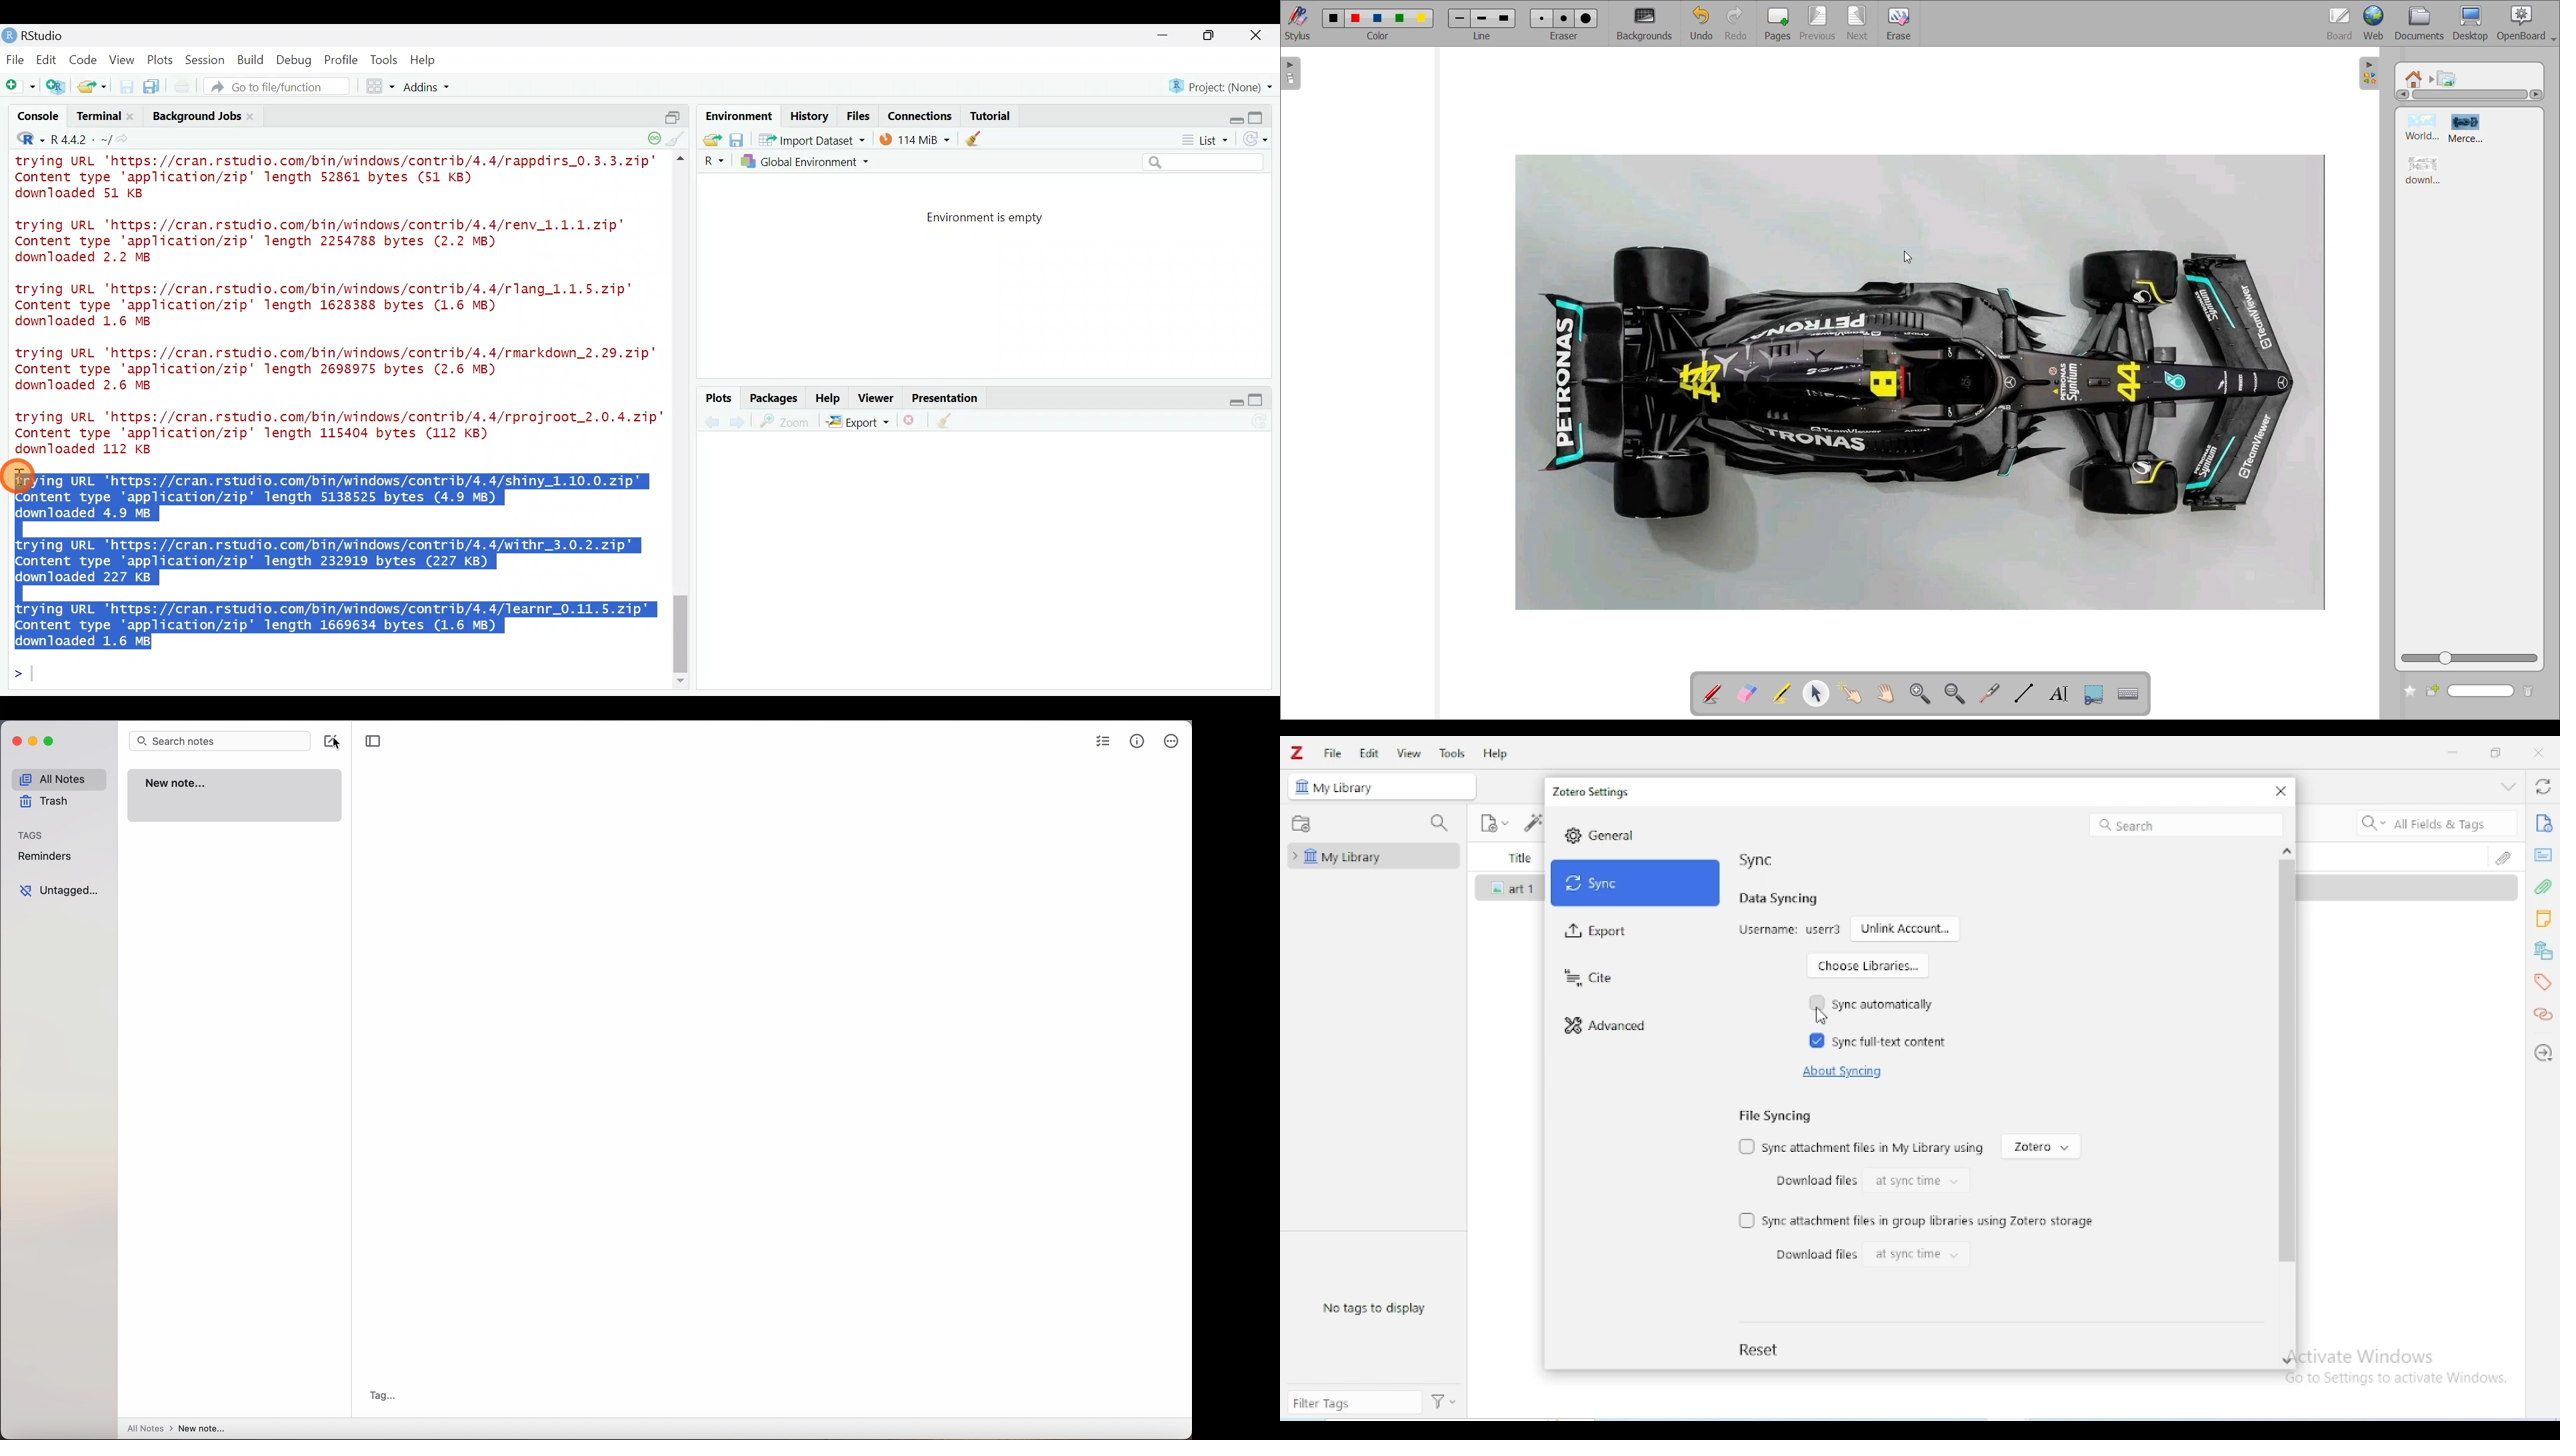  What do you see at coordinates (859, 116) in the screenshot?
I see `Files` at bounding box center [859, 116].